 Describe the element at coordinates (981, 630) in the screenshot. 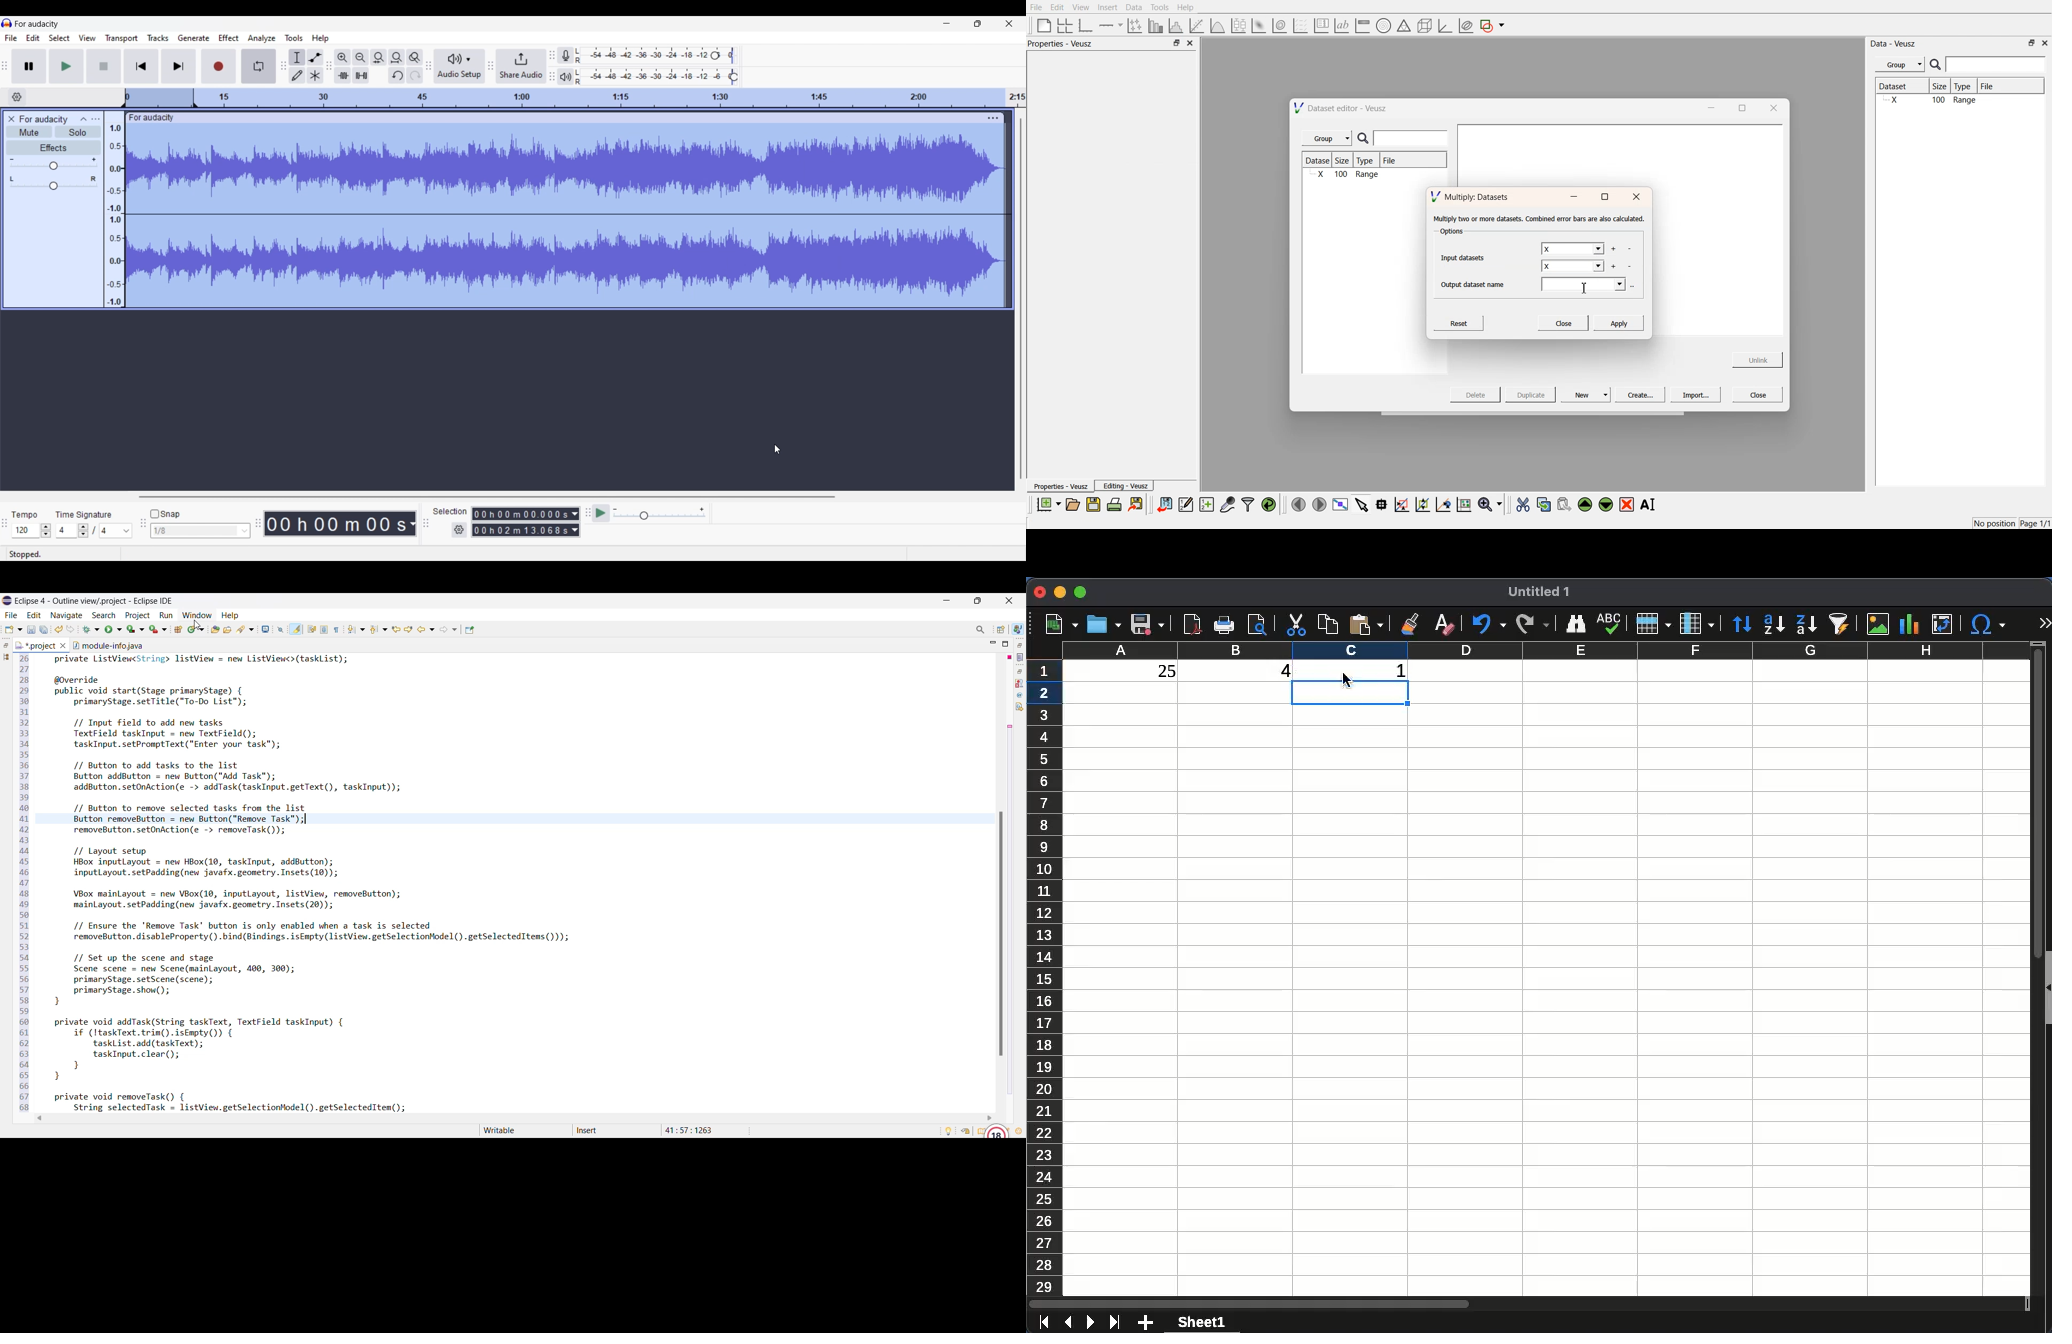

I see `Access commands and other items ` at that location.